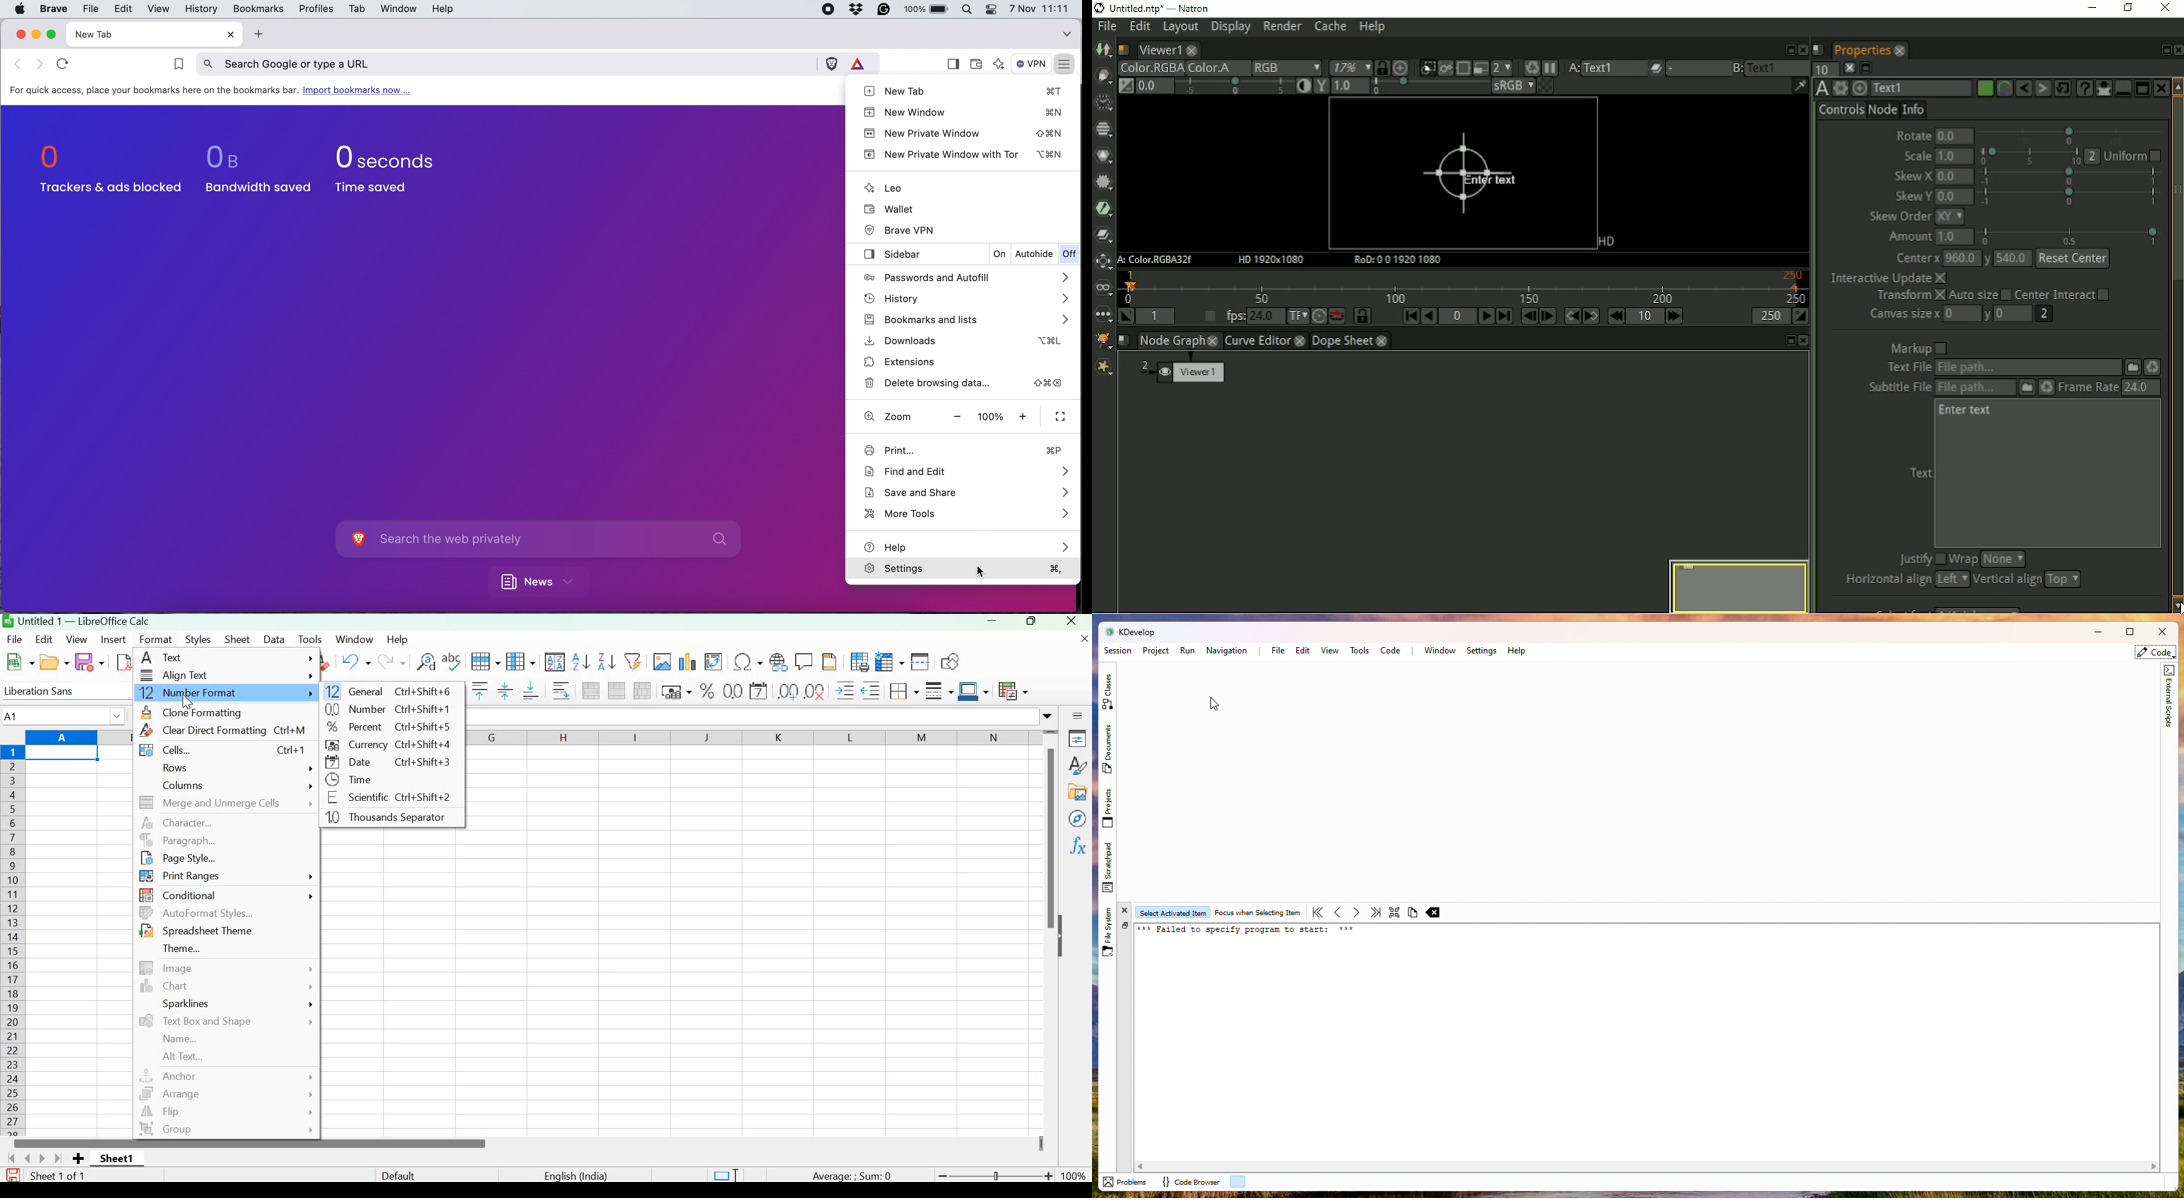 Image resolution: width=2184 pixels, height=1204 pixels. What do you see at coordinates (543, 580) in the screenshot?
I see `news` at bounding box center [543, 580].